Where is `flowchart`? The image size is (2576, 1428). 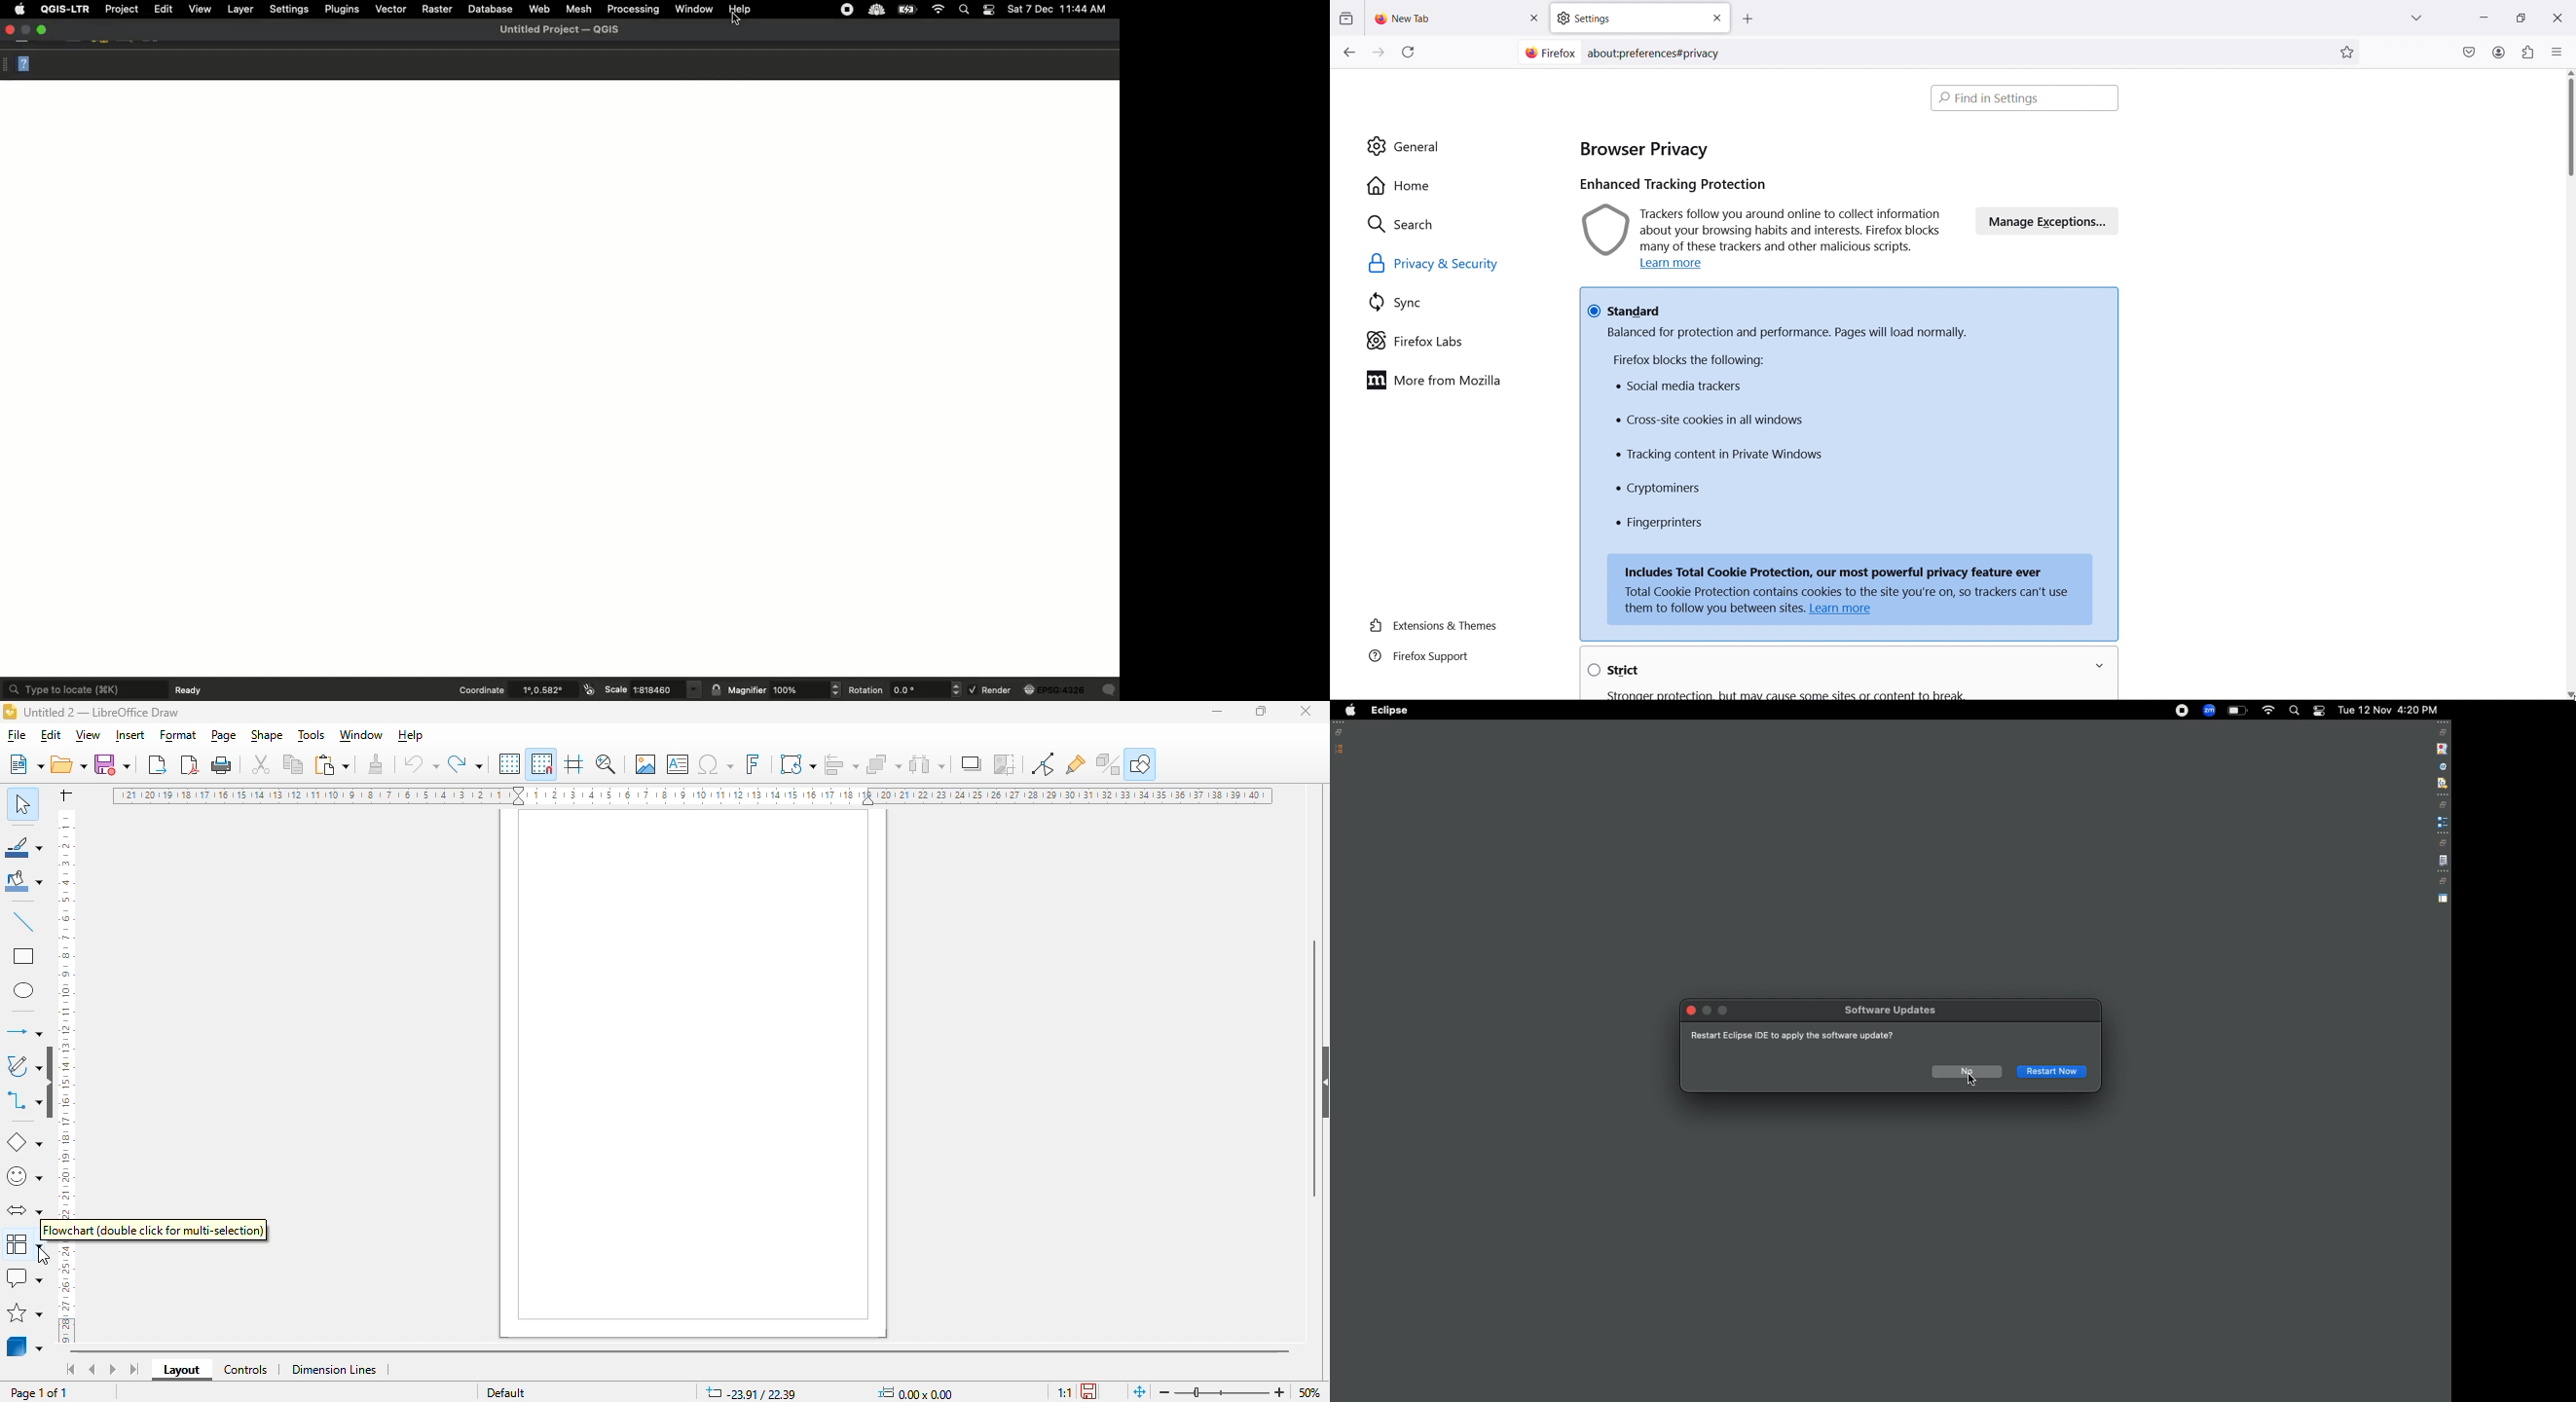 flowchart is located at coordinates (24, 1243).